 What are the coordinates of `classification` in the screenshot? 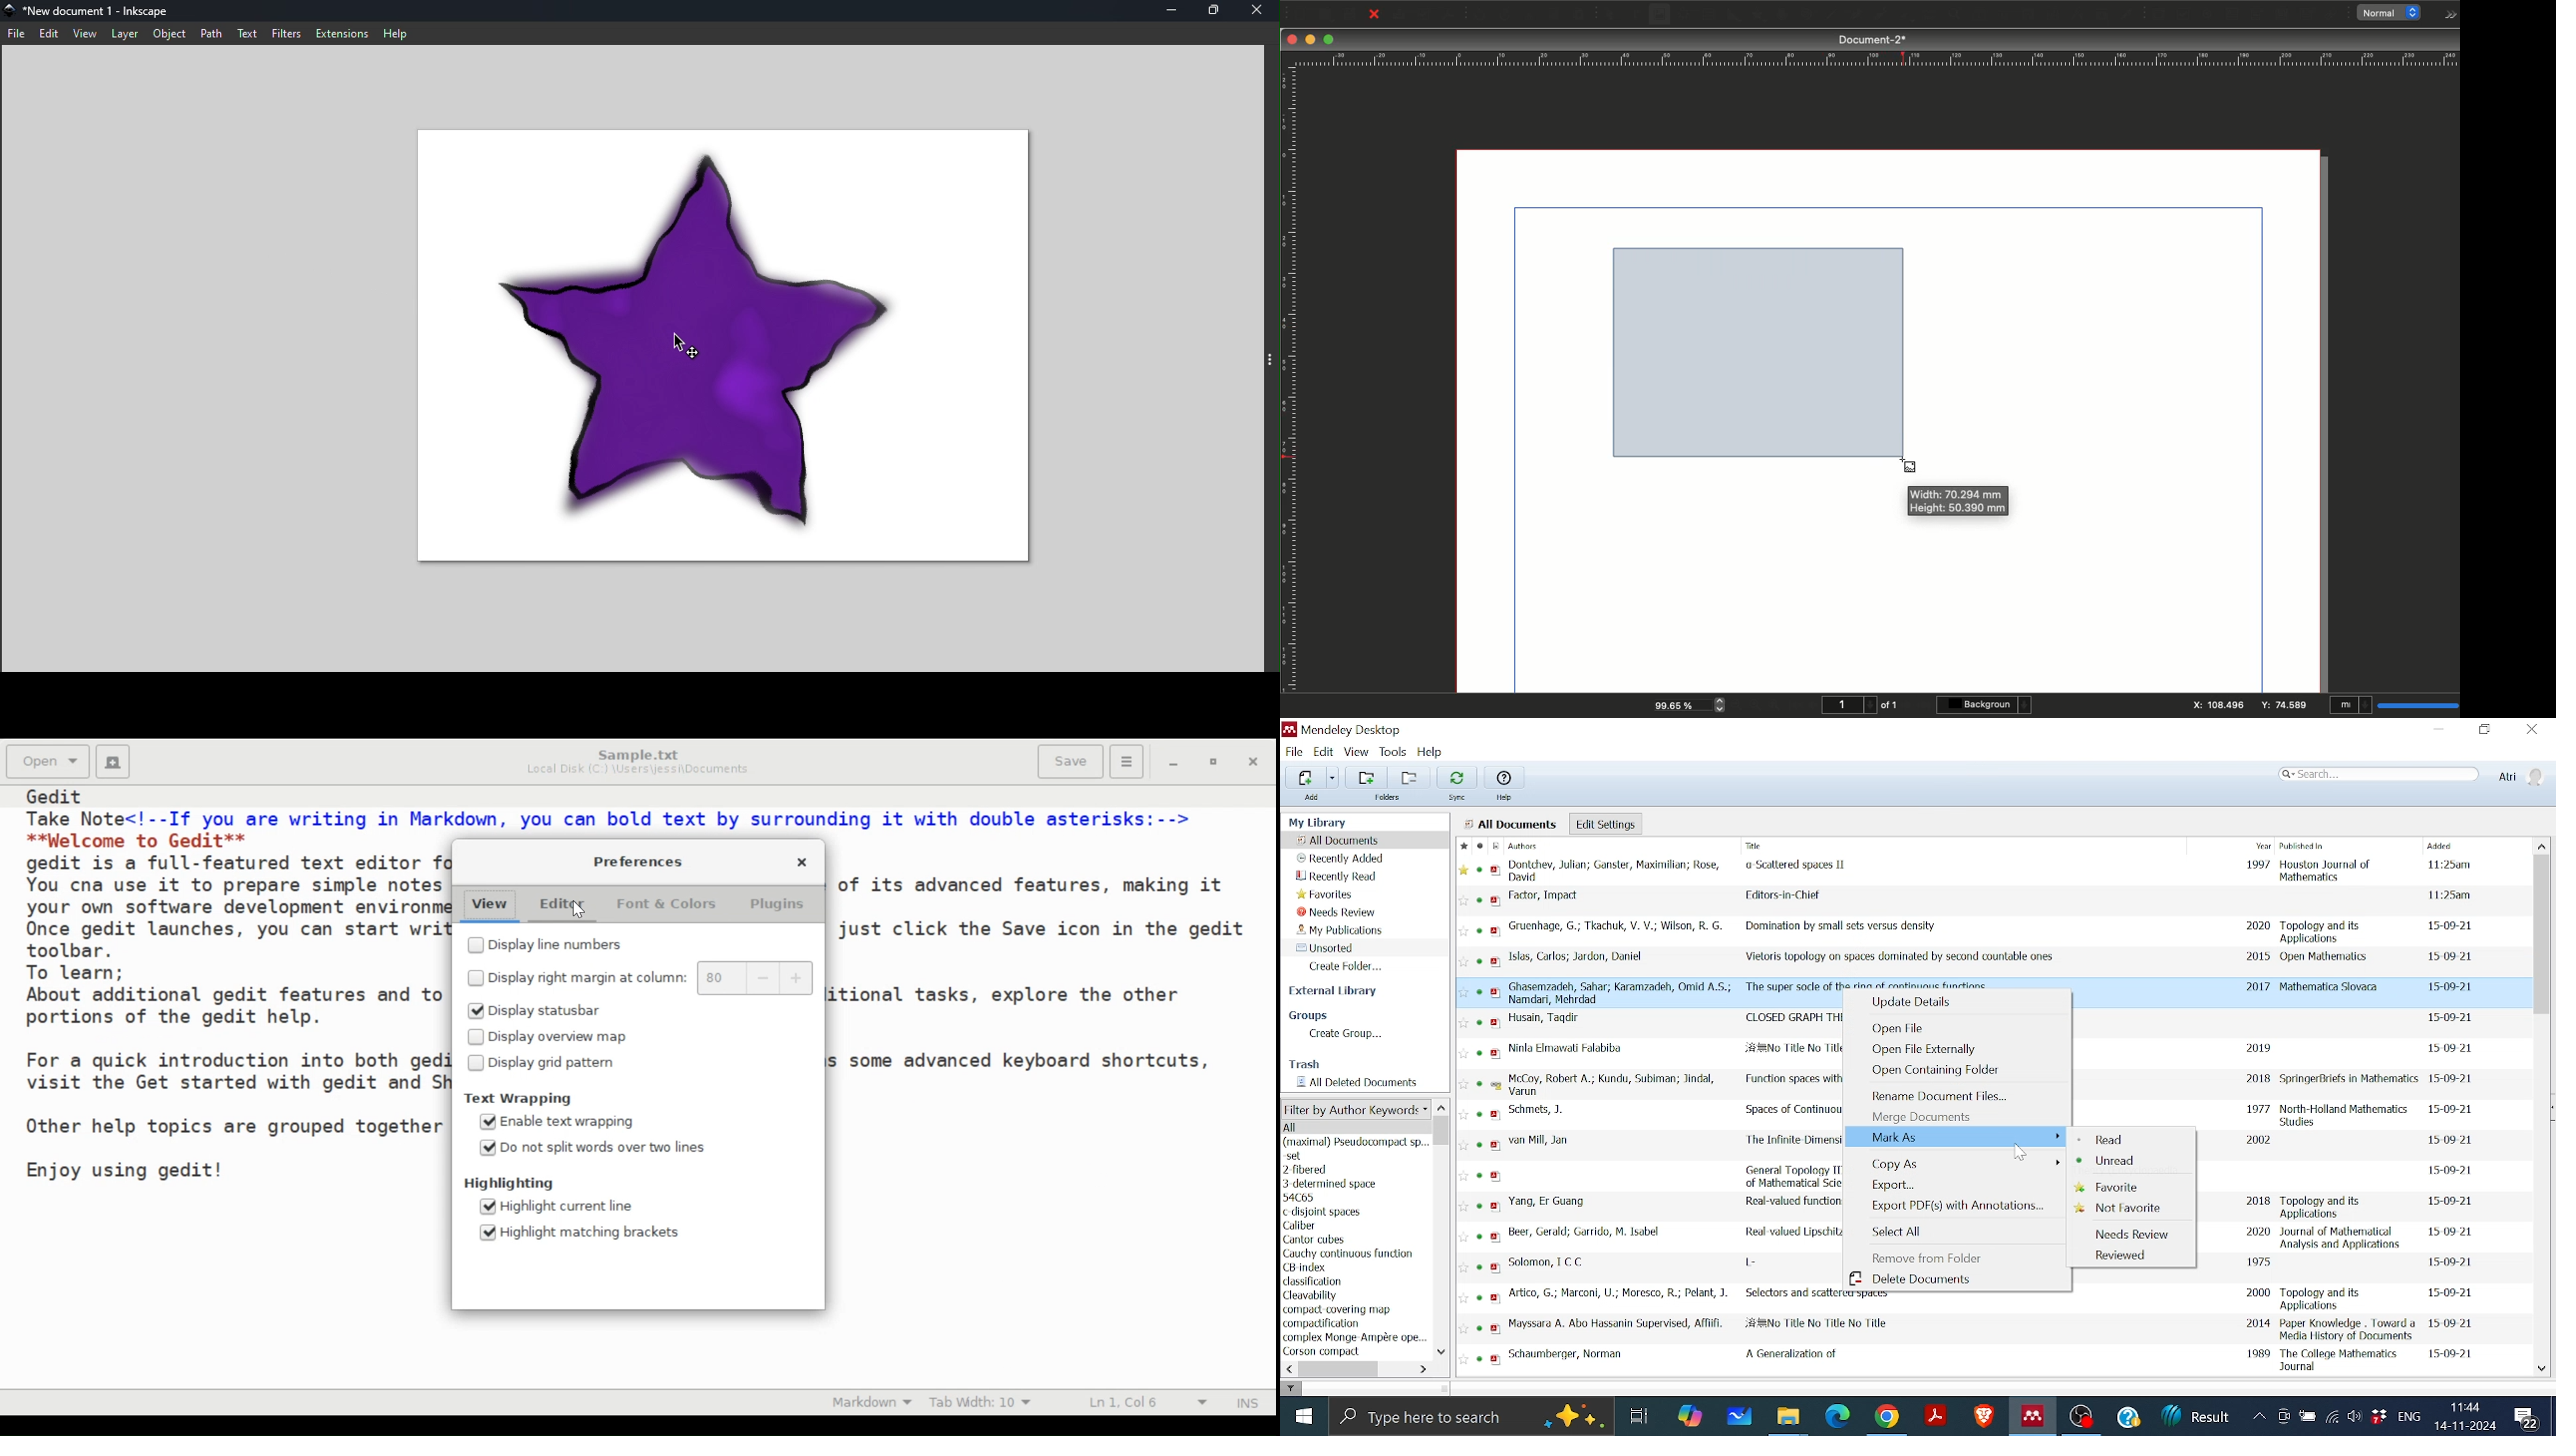 It's located at (1316, 1280).